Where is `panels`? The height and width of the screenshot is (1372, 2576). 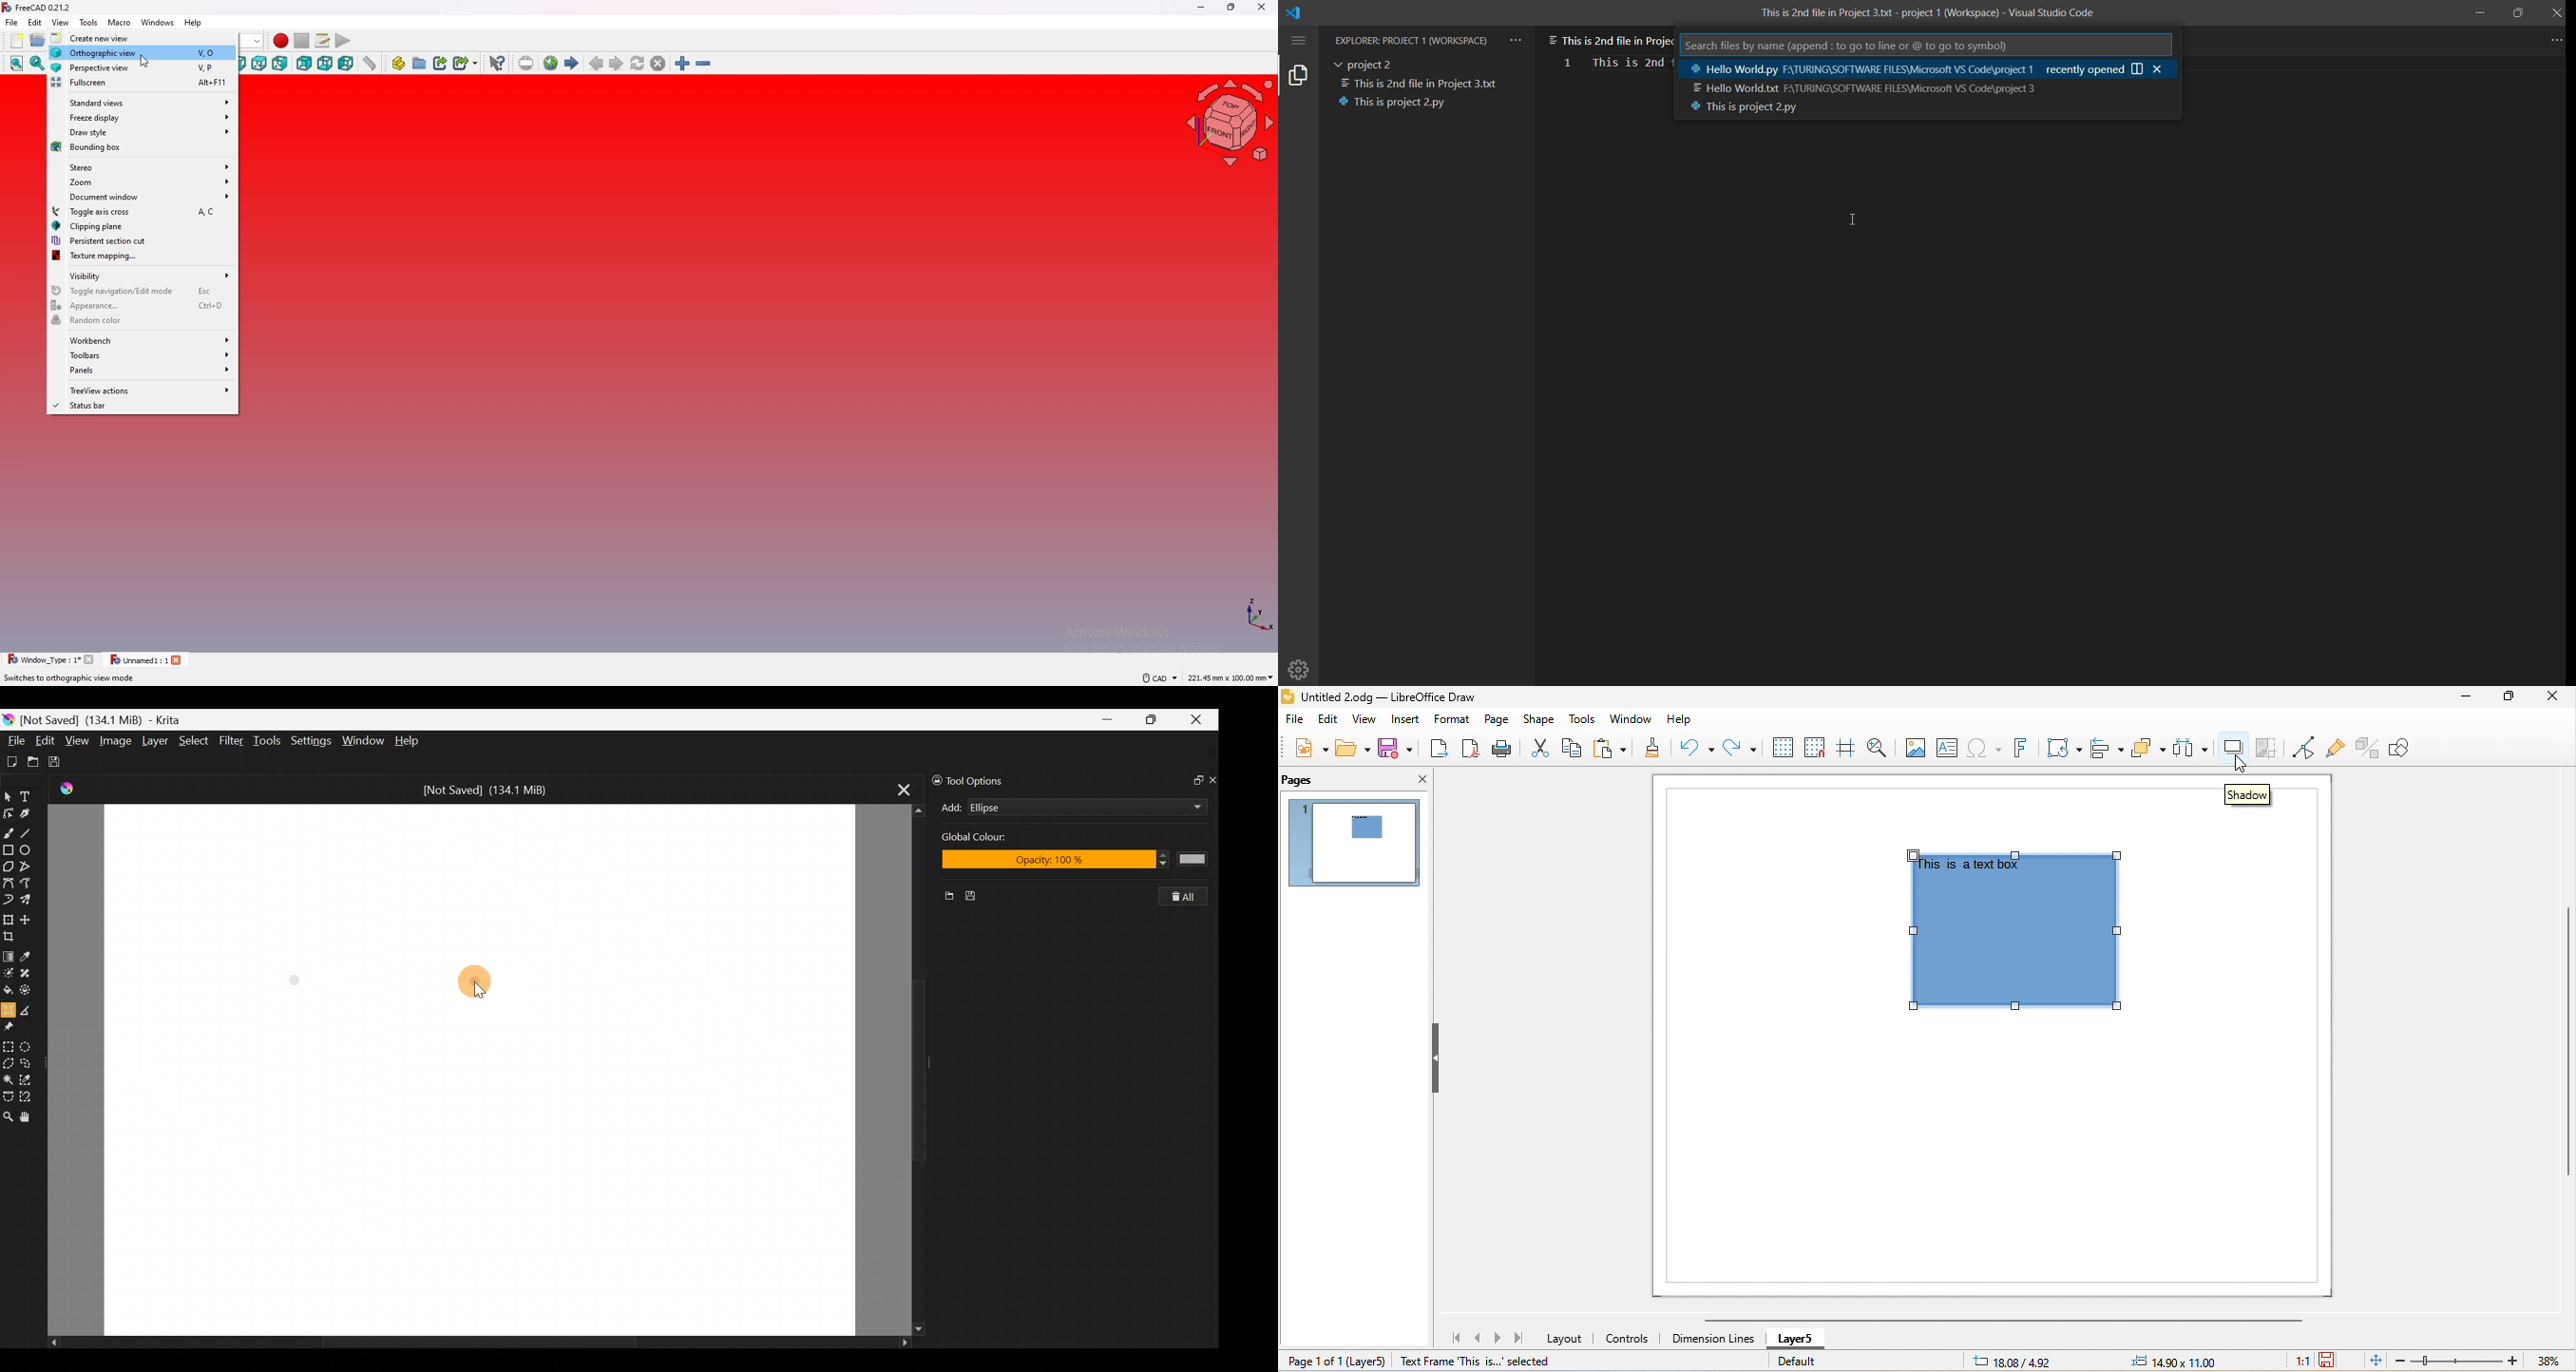 panels is located at coordinates (143, 371).